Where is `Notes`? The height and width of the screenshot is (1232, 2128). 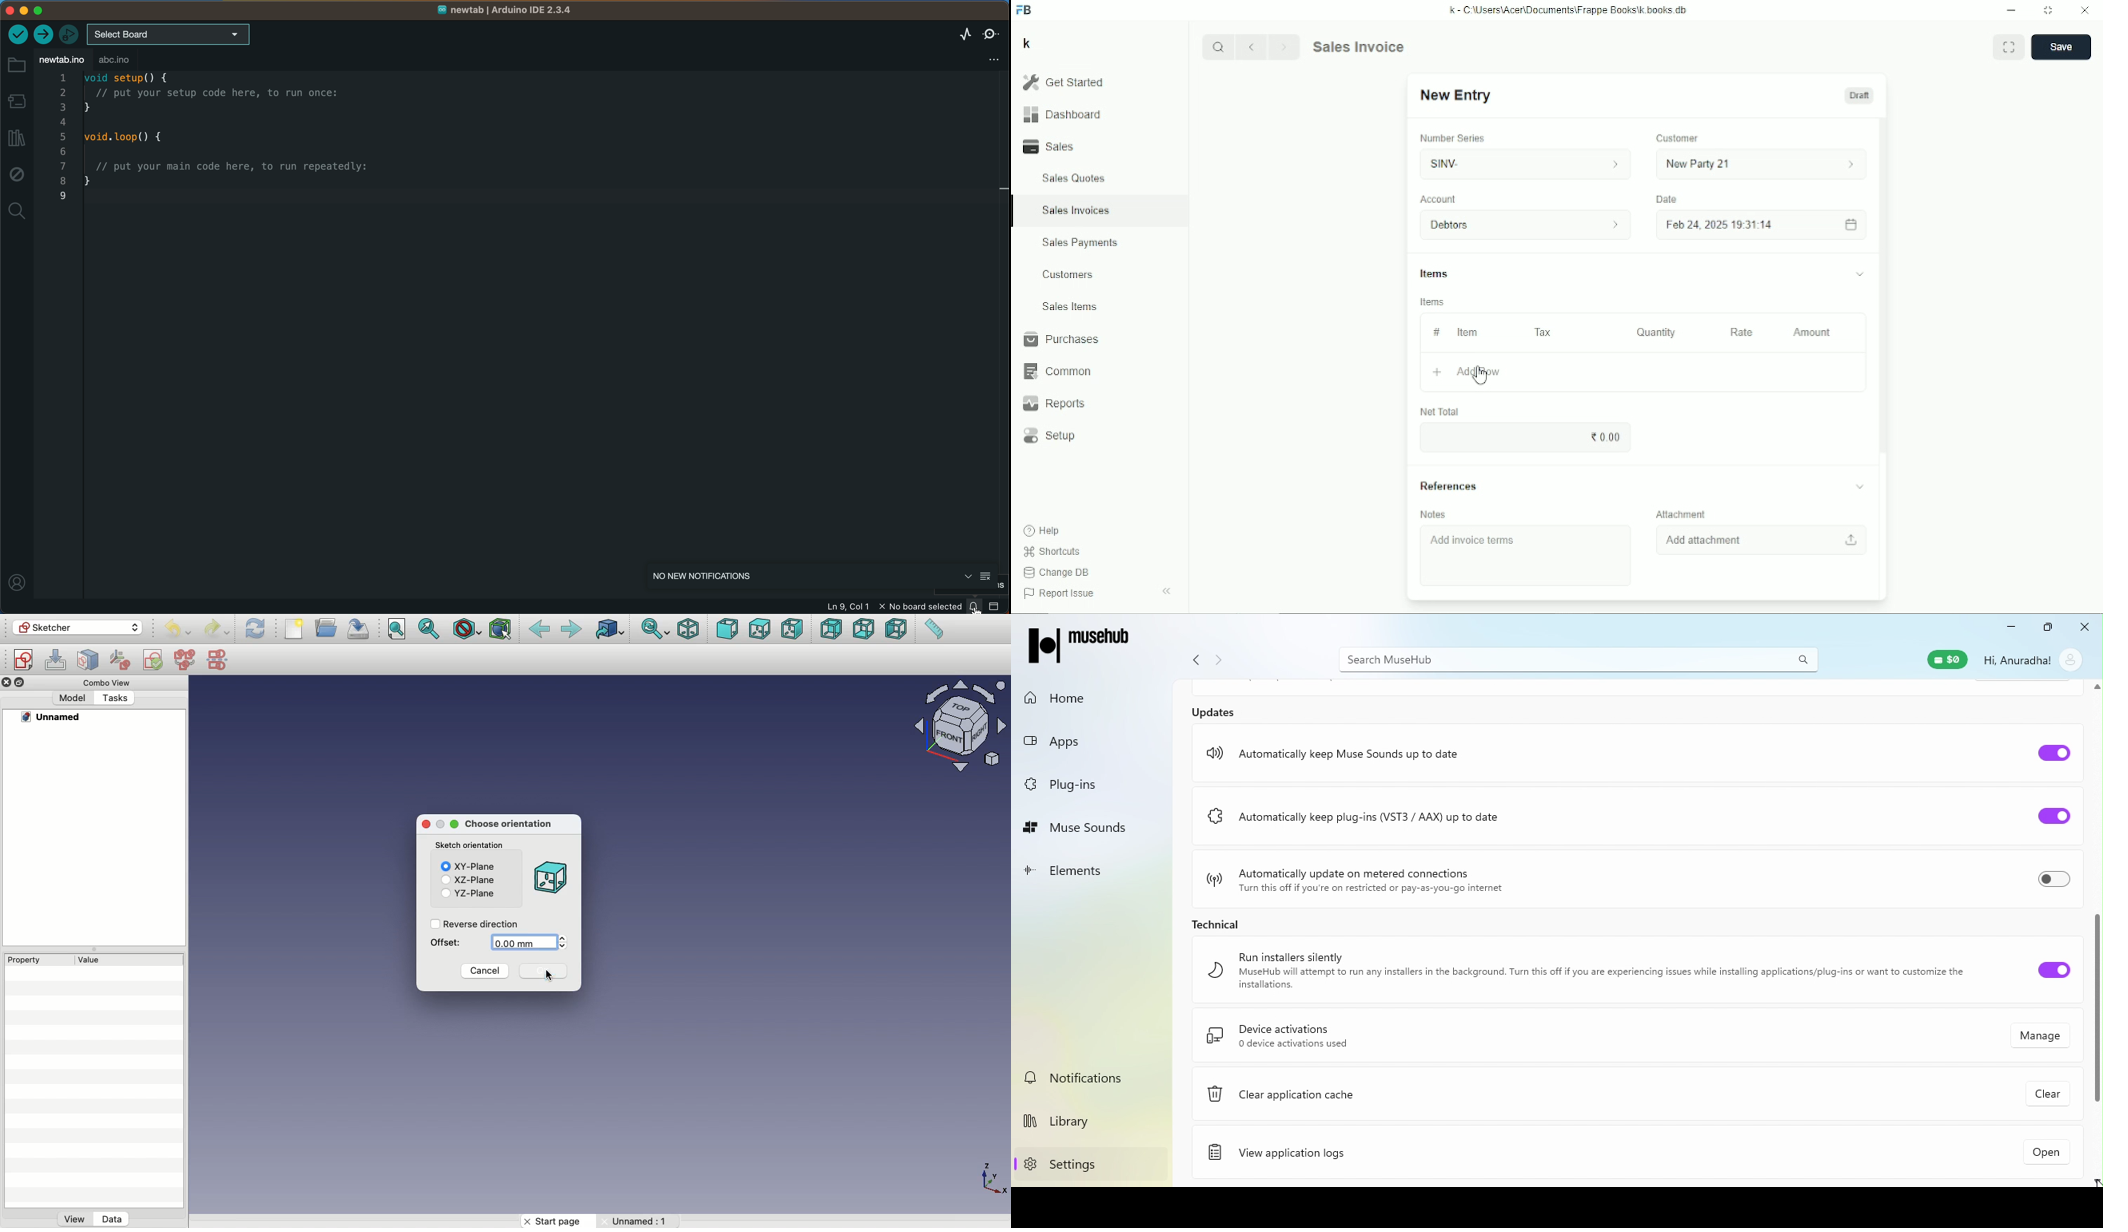 Notes is located at coordinates (1434, 514).